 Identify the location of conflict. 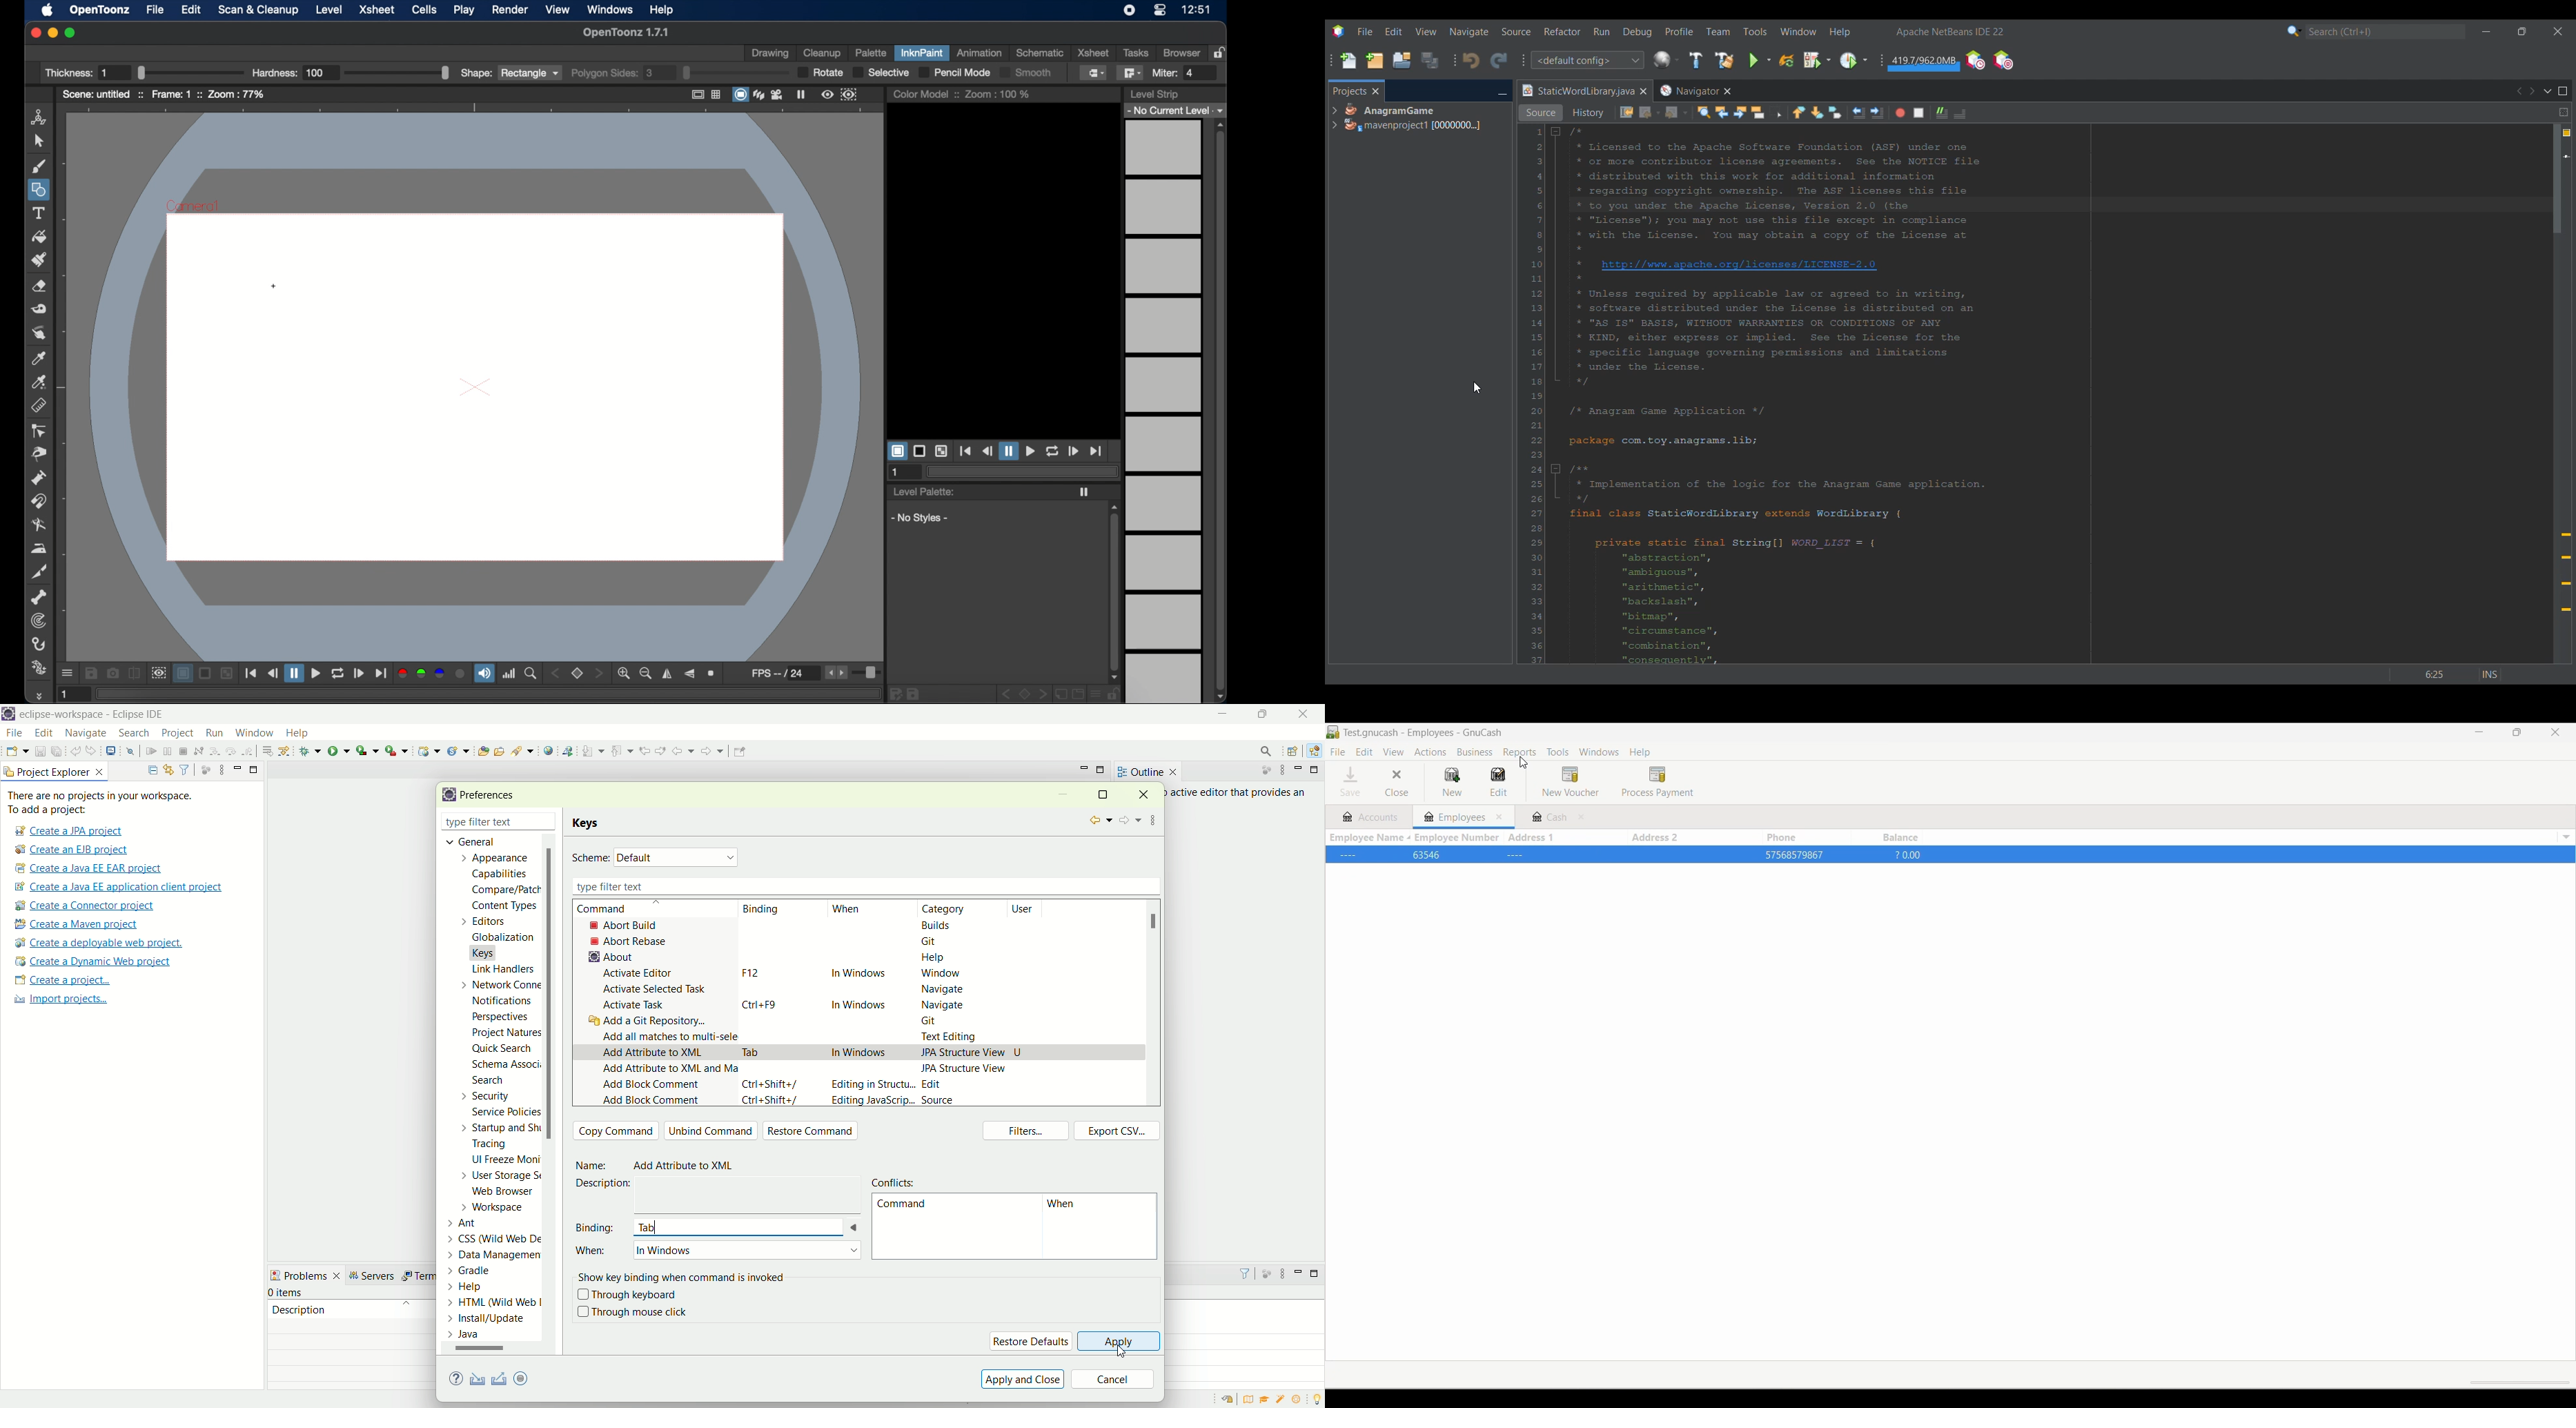
(896, 1181).